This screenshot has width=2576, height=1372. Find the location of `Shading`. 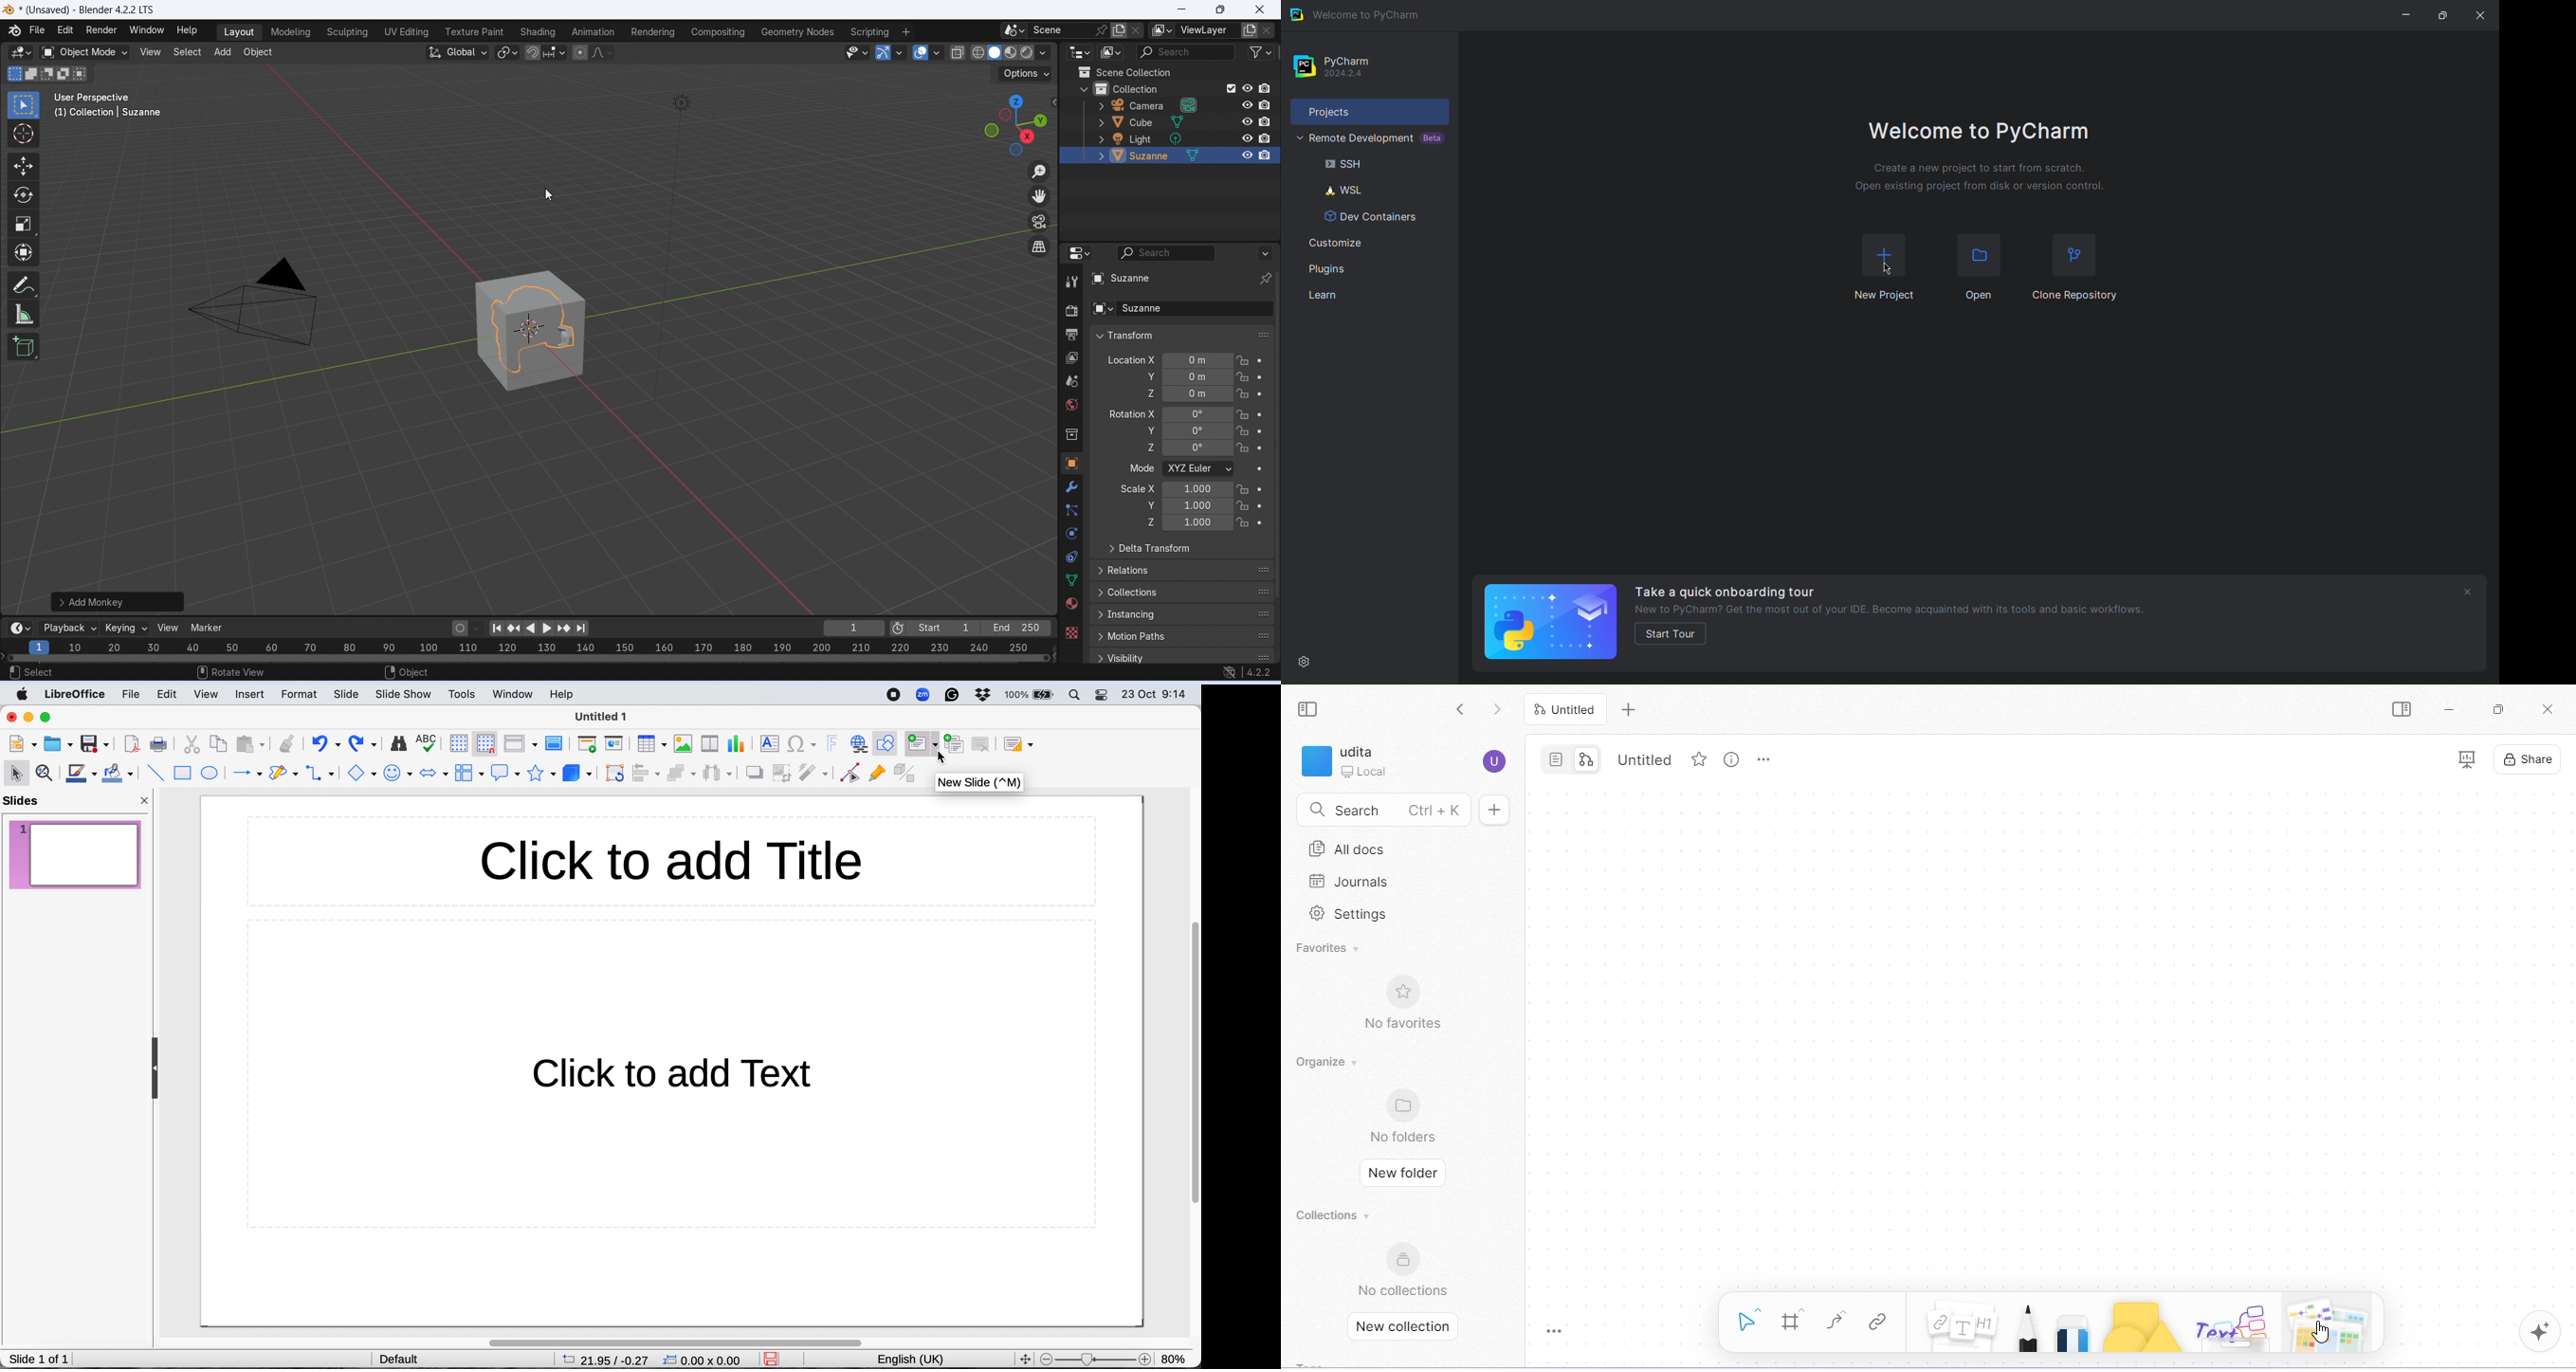

Shading is located at coordinates (536, 32).